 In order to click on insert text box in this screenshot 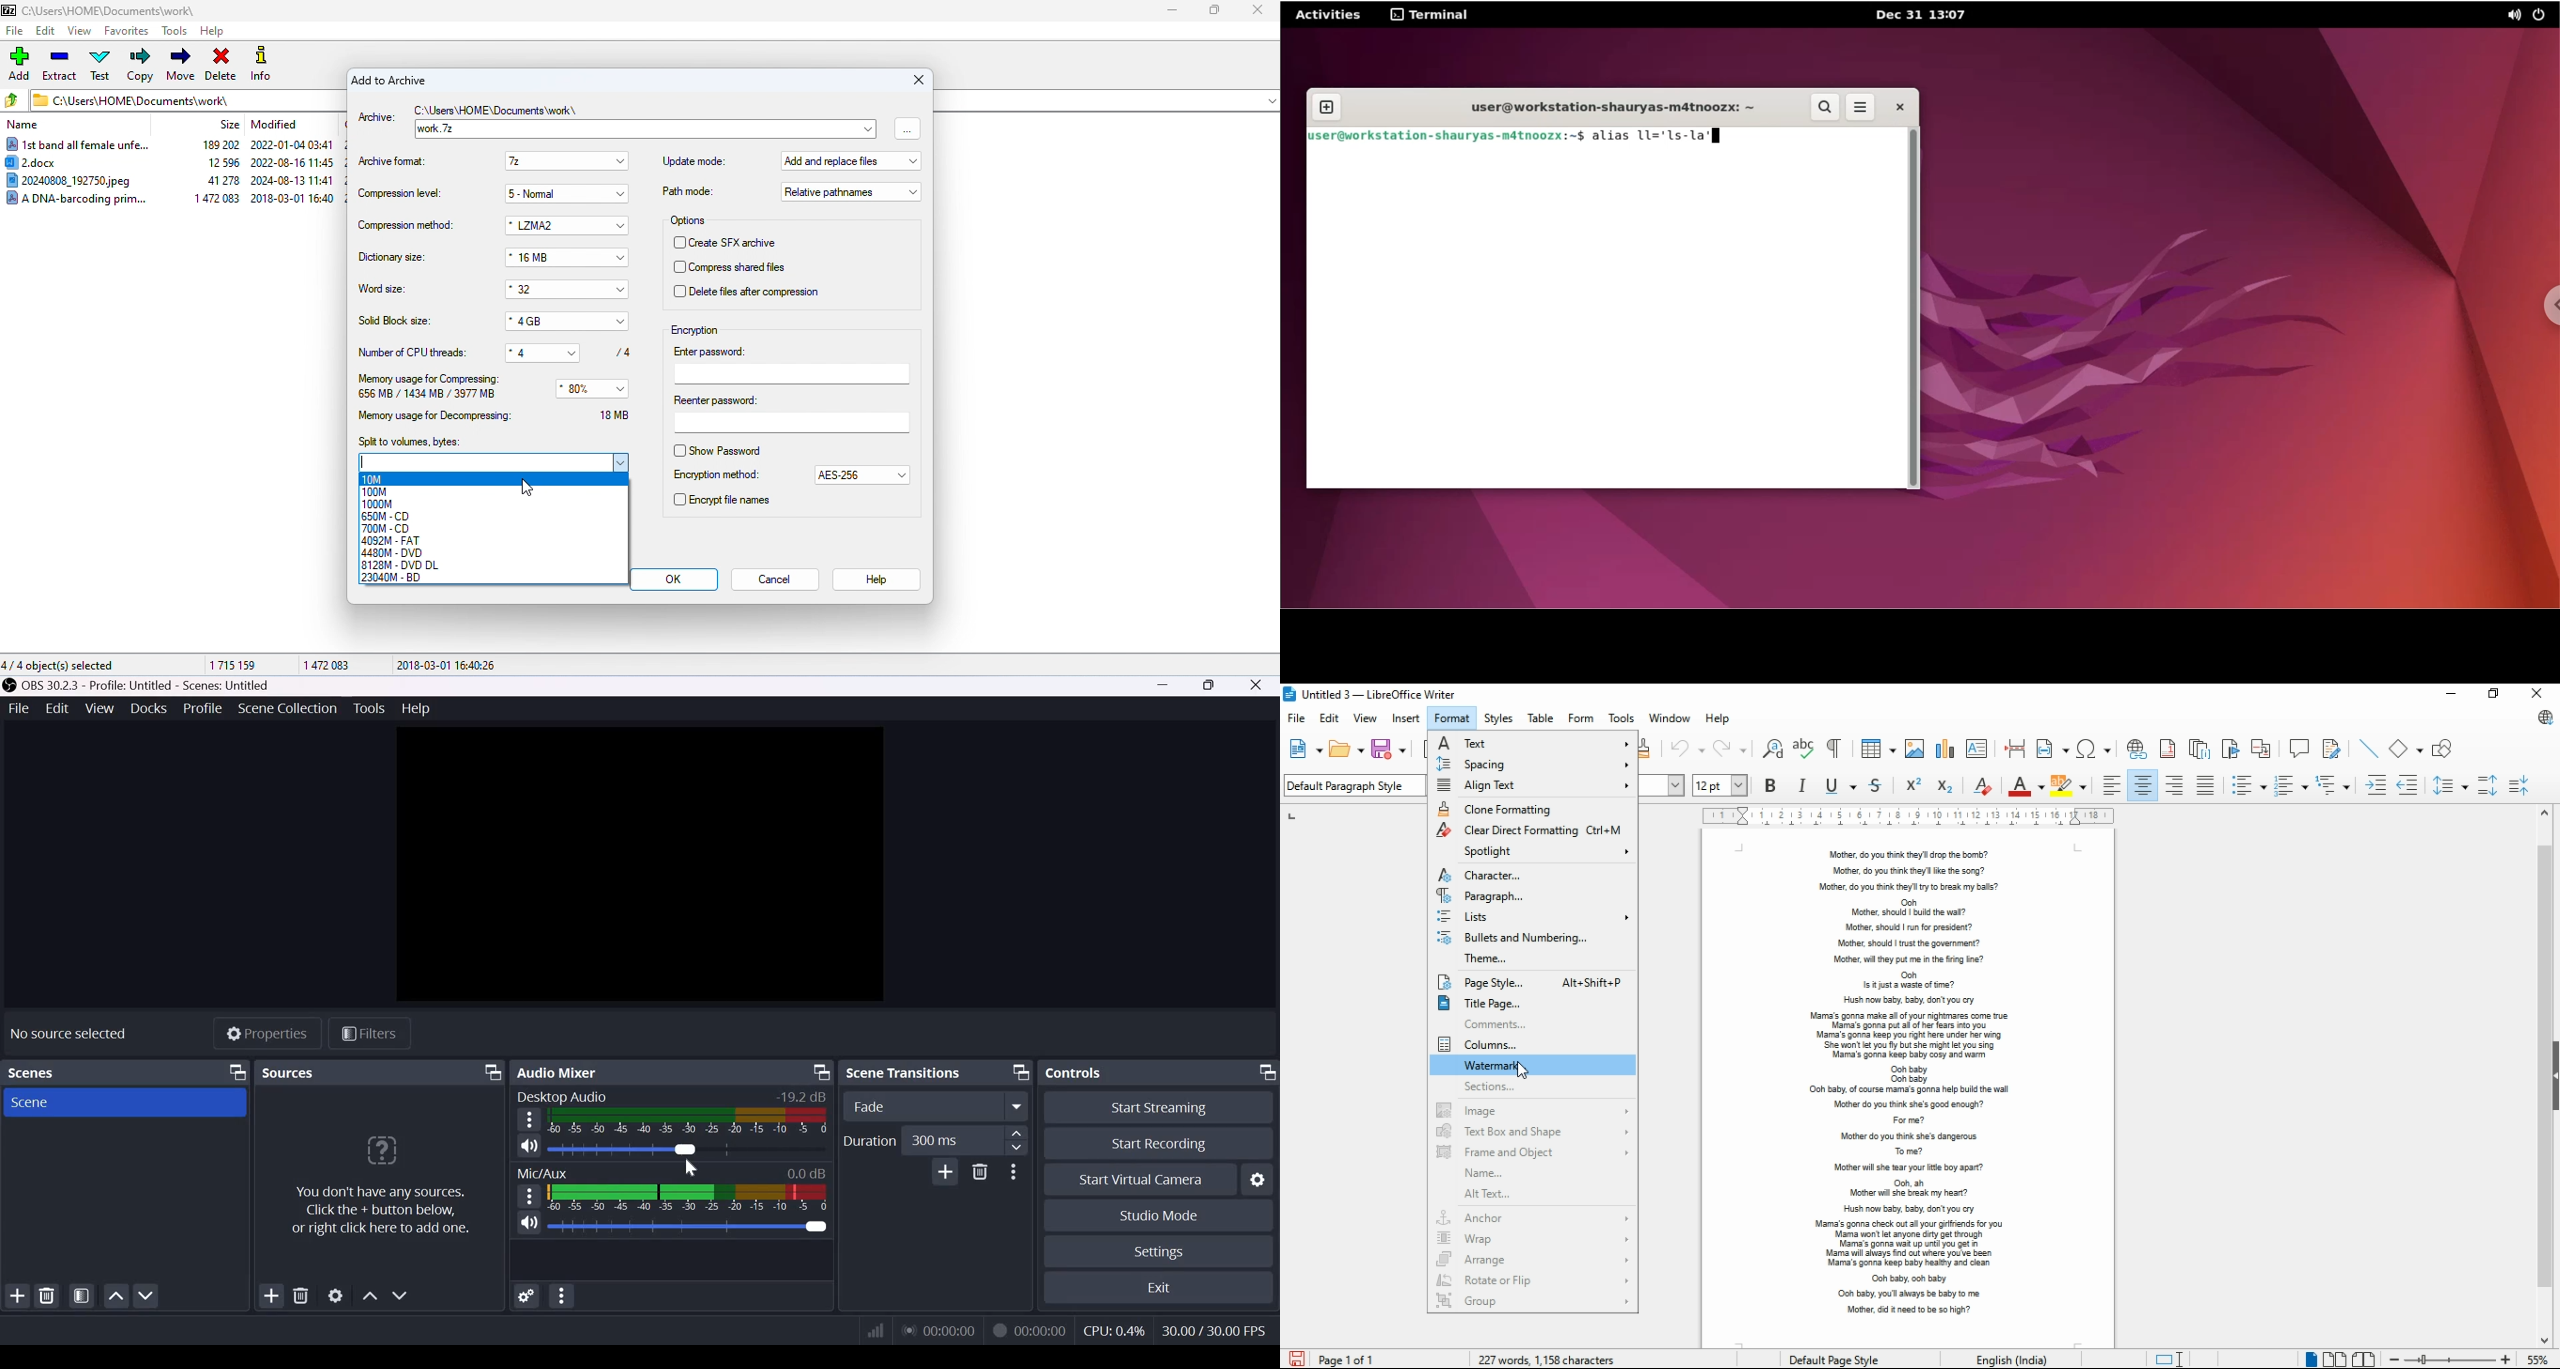, I will do `click(1978, 748)`.